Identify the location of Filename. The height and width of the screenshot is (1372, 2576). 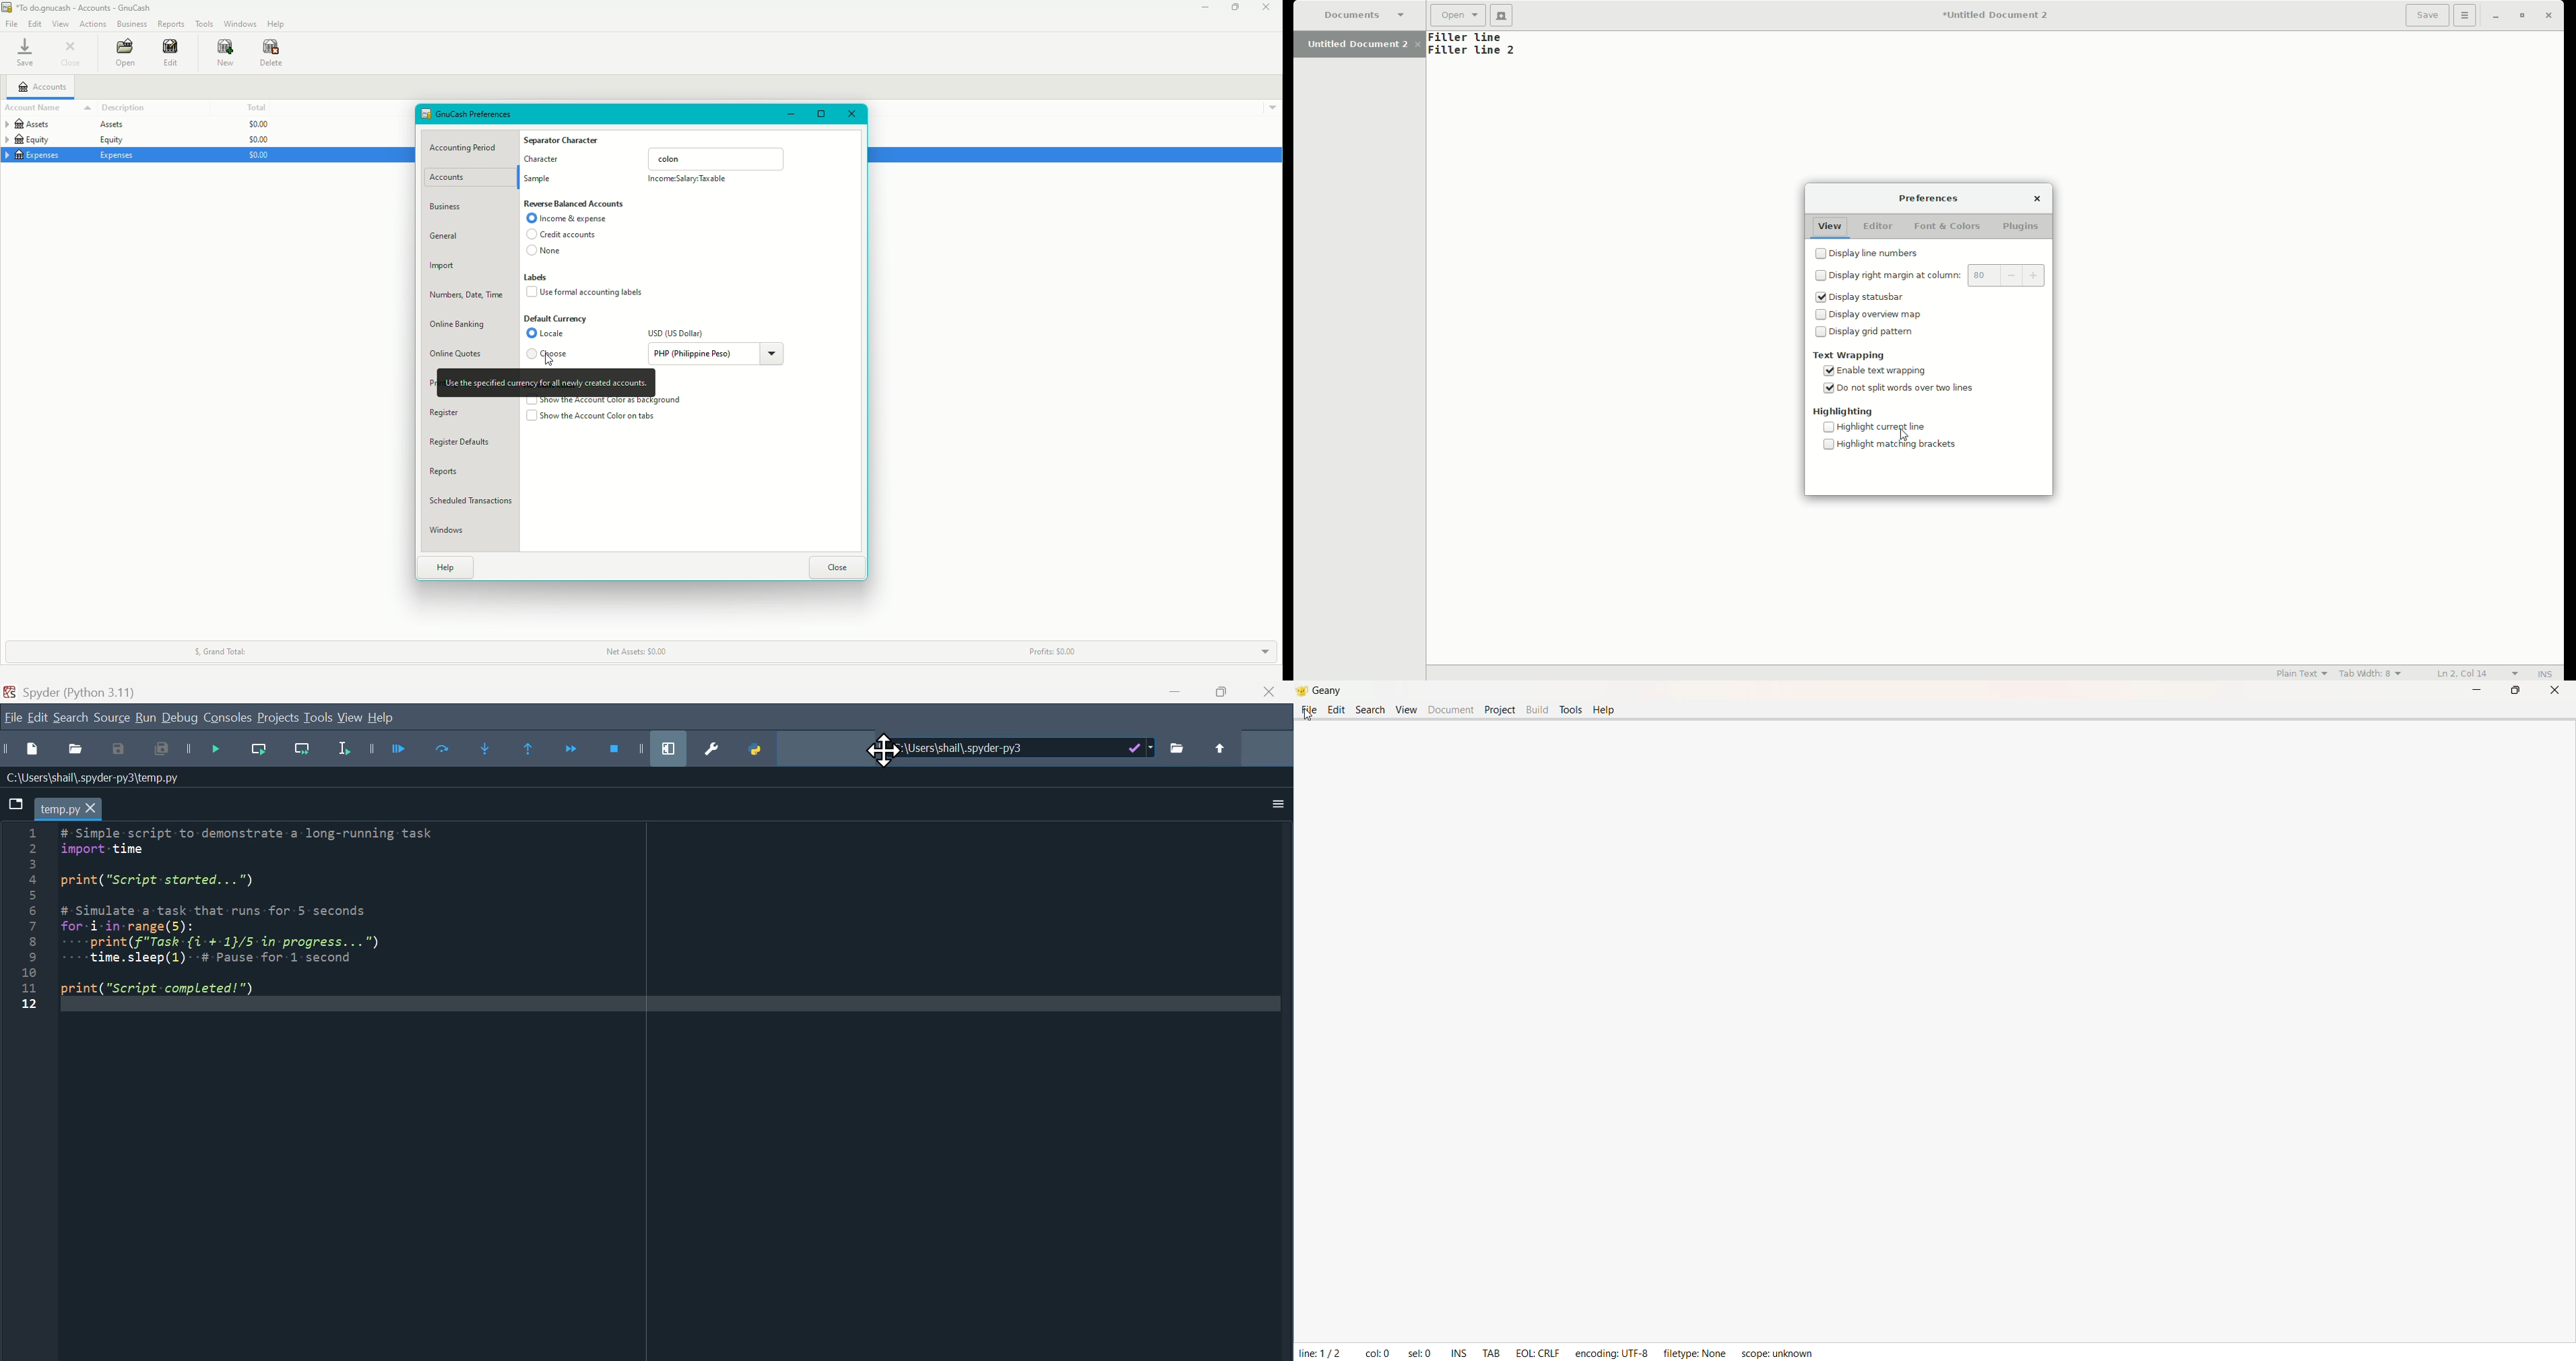
(67, 807).